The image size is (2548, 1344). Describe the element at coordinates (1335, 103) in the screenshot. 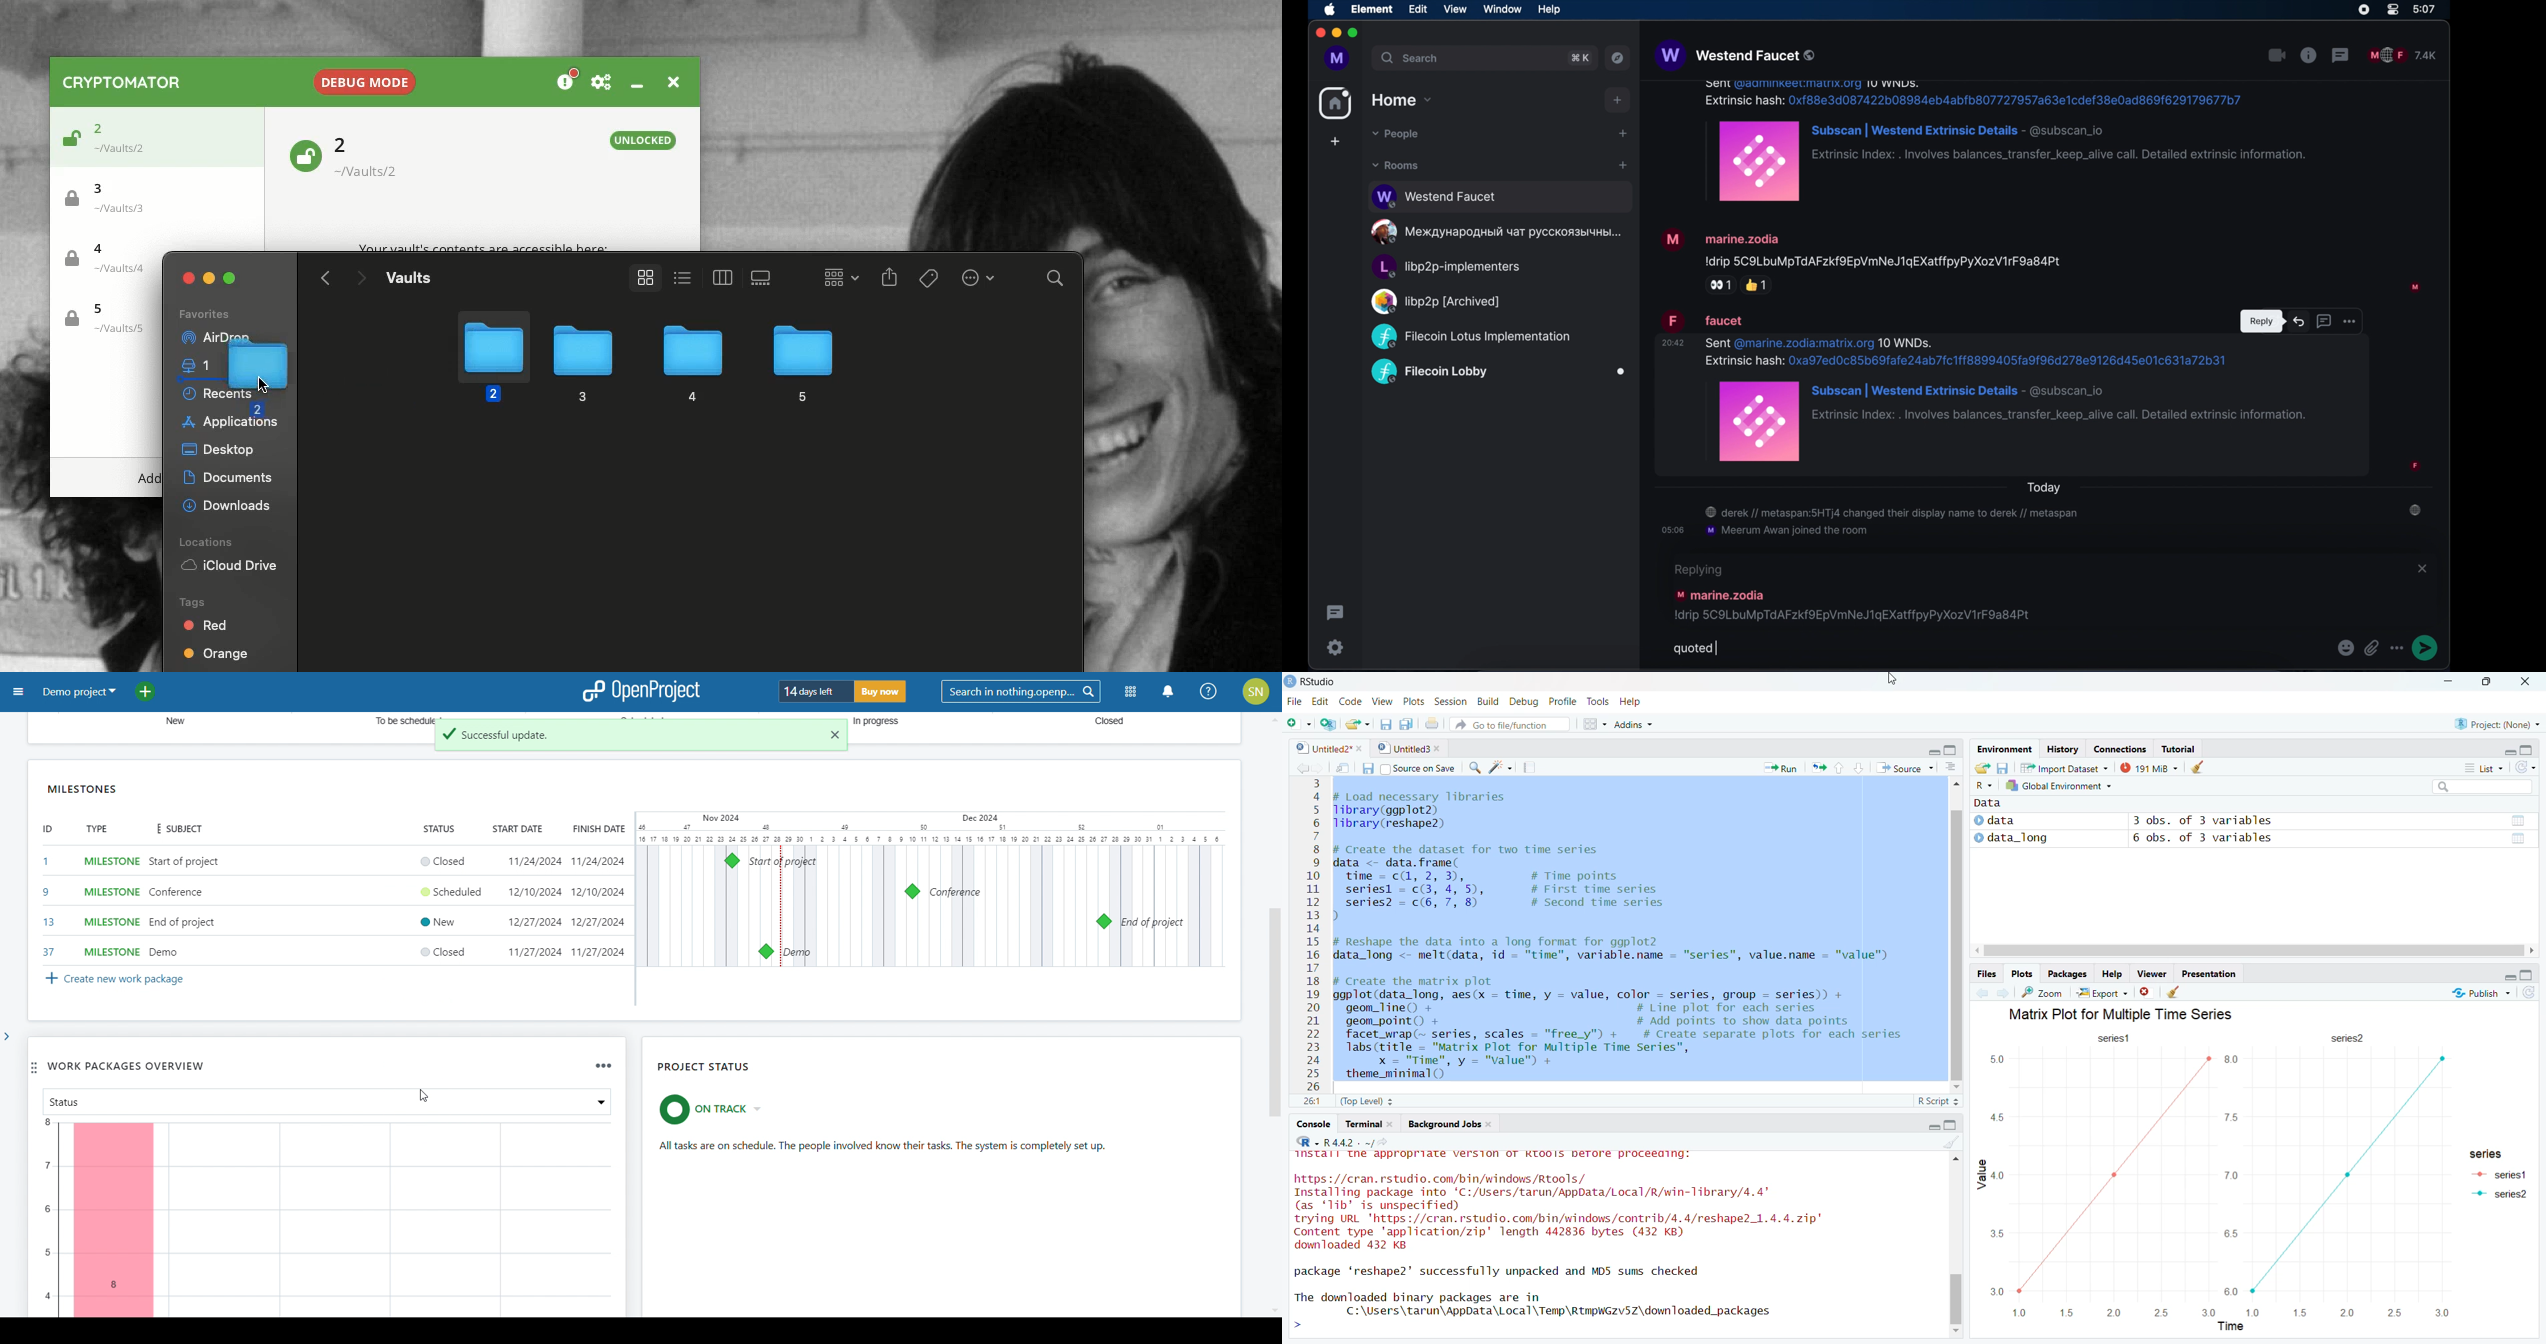

I see `home` at that location.